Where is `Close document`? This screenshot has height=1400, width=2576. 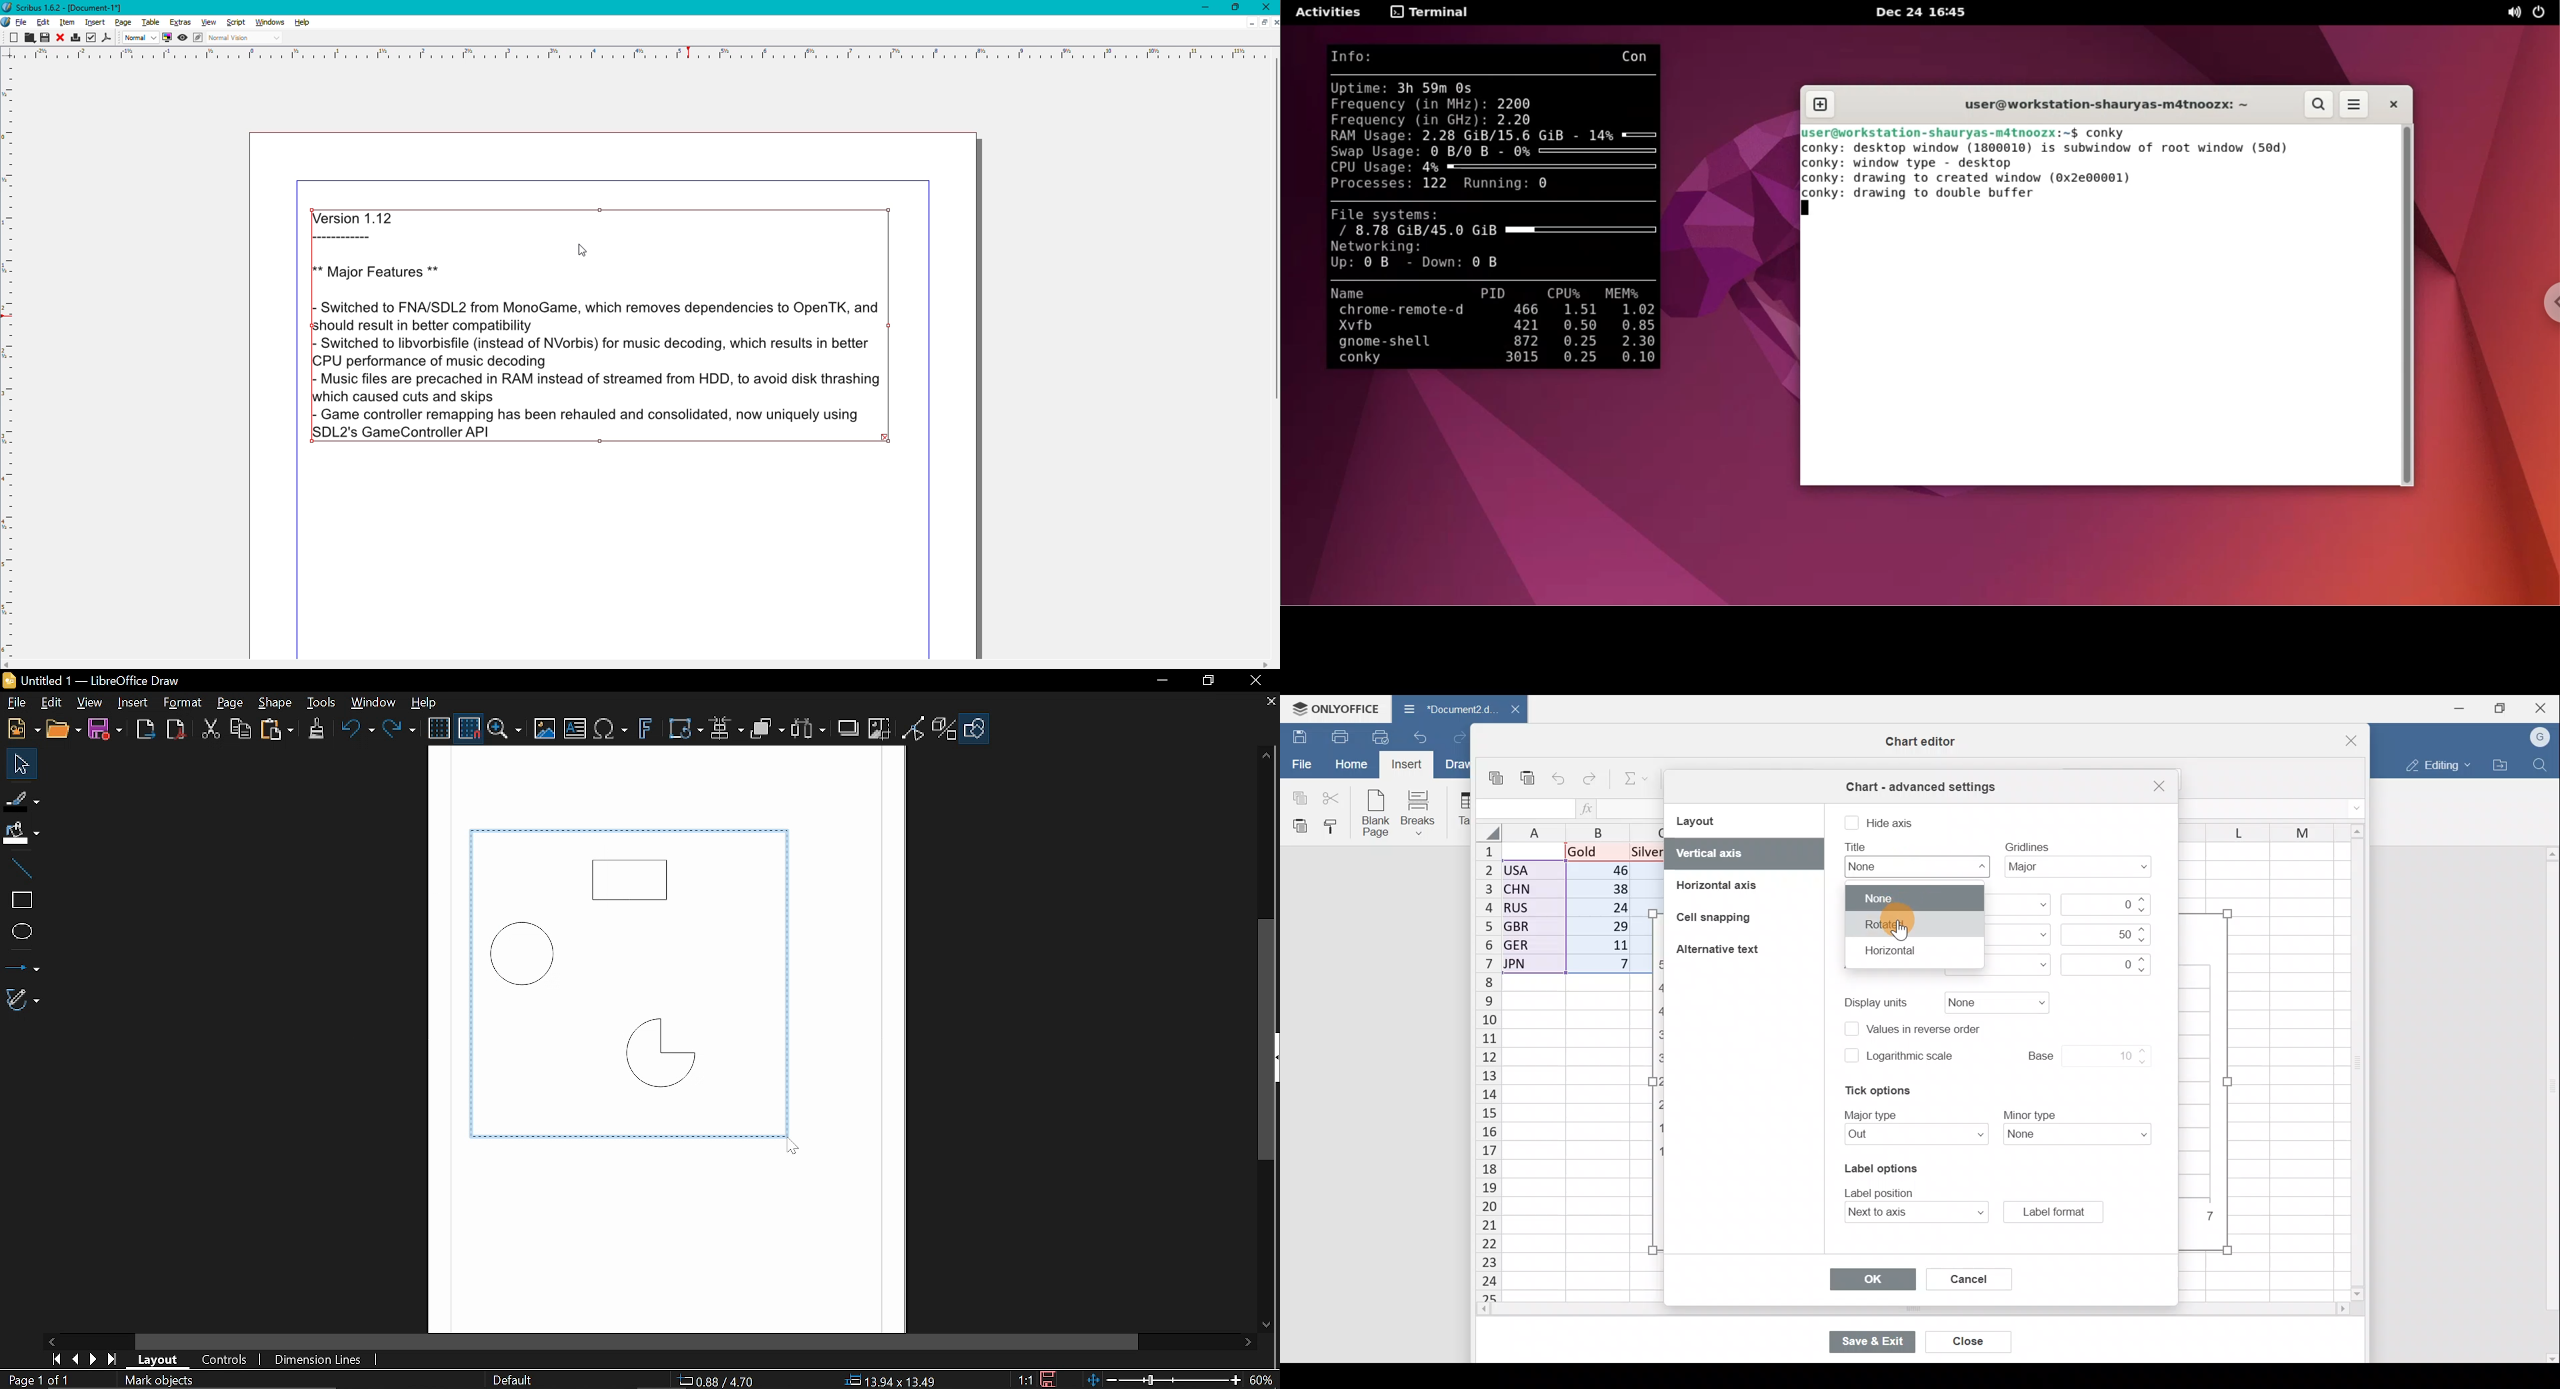
Close document is located at coordinates (1508, 710).